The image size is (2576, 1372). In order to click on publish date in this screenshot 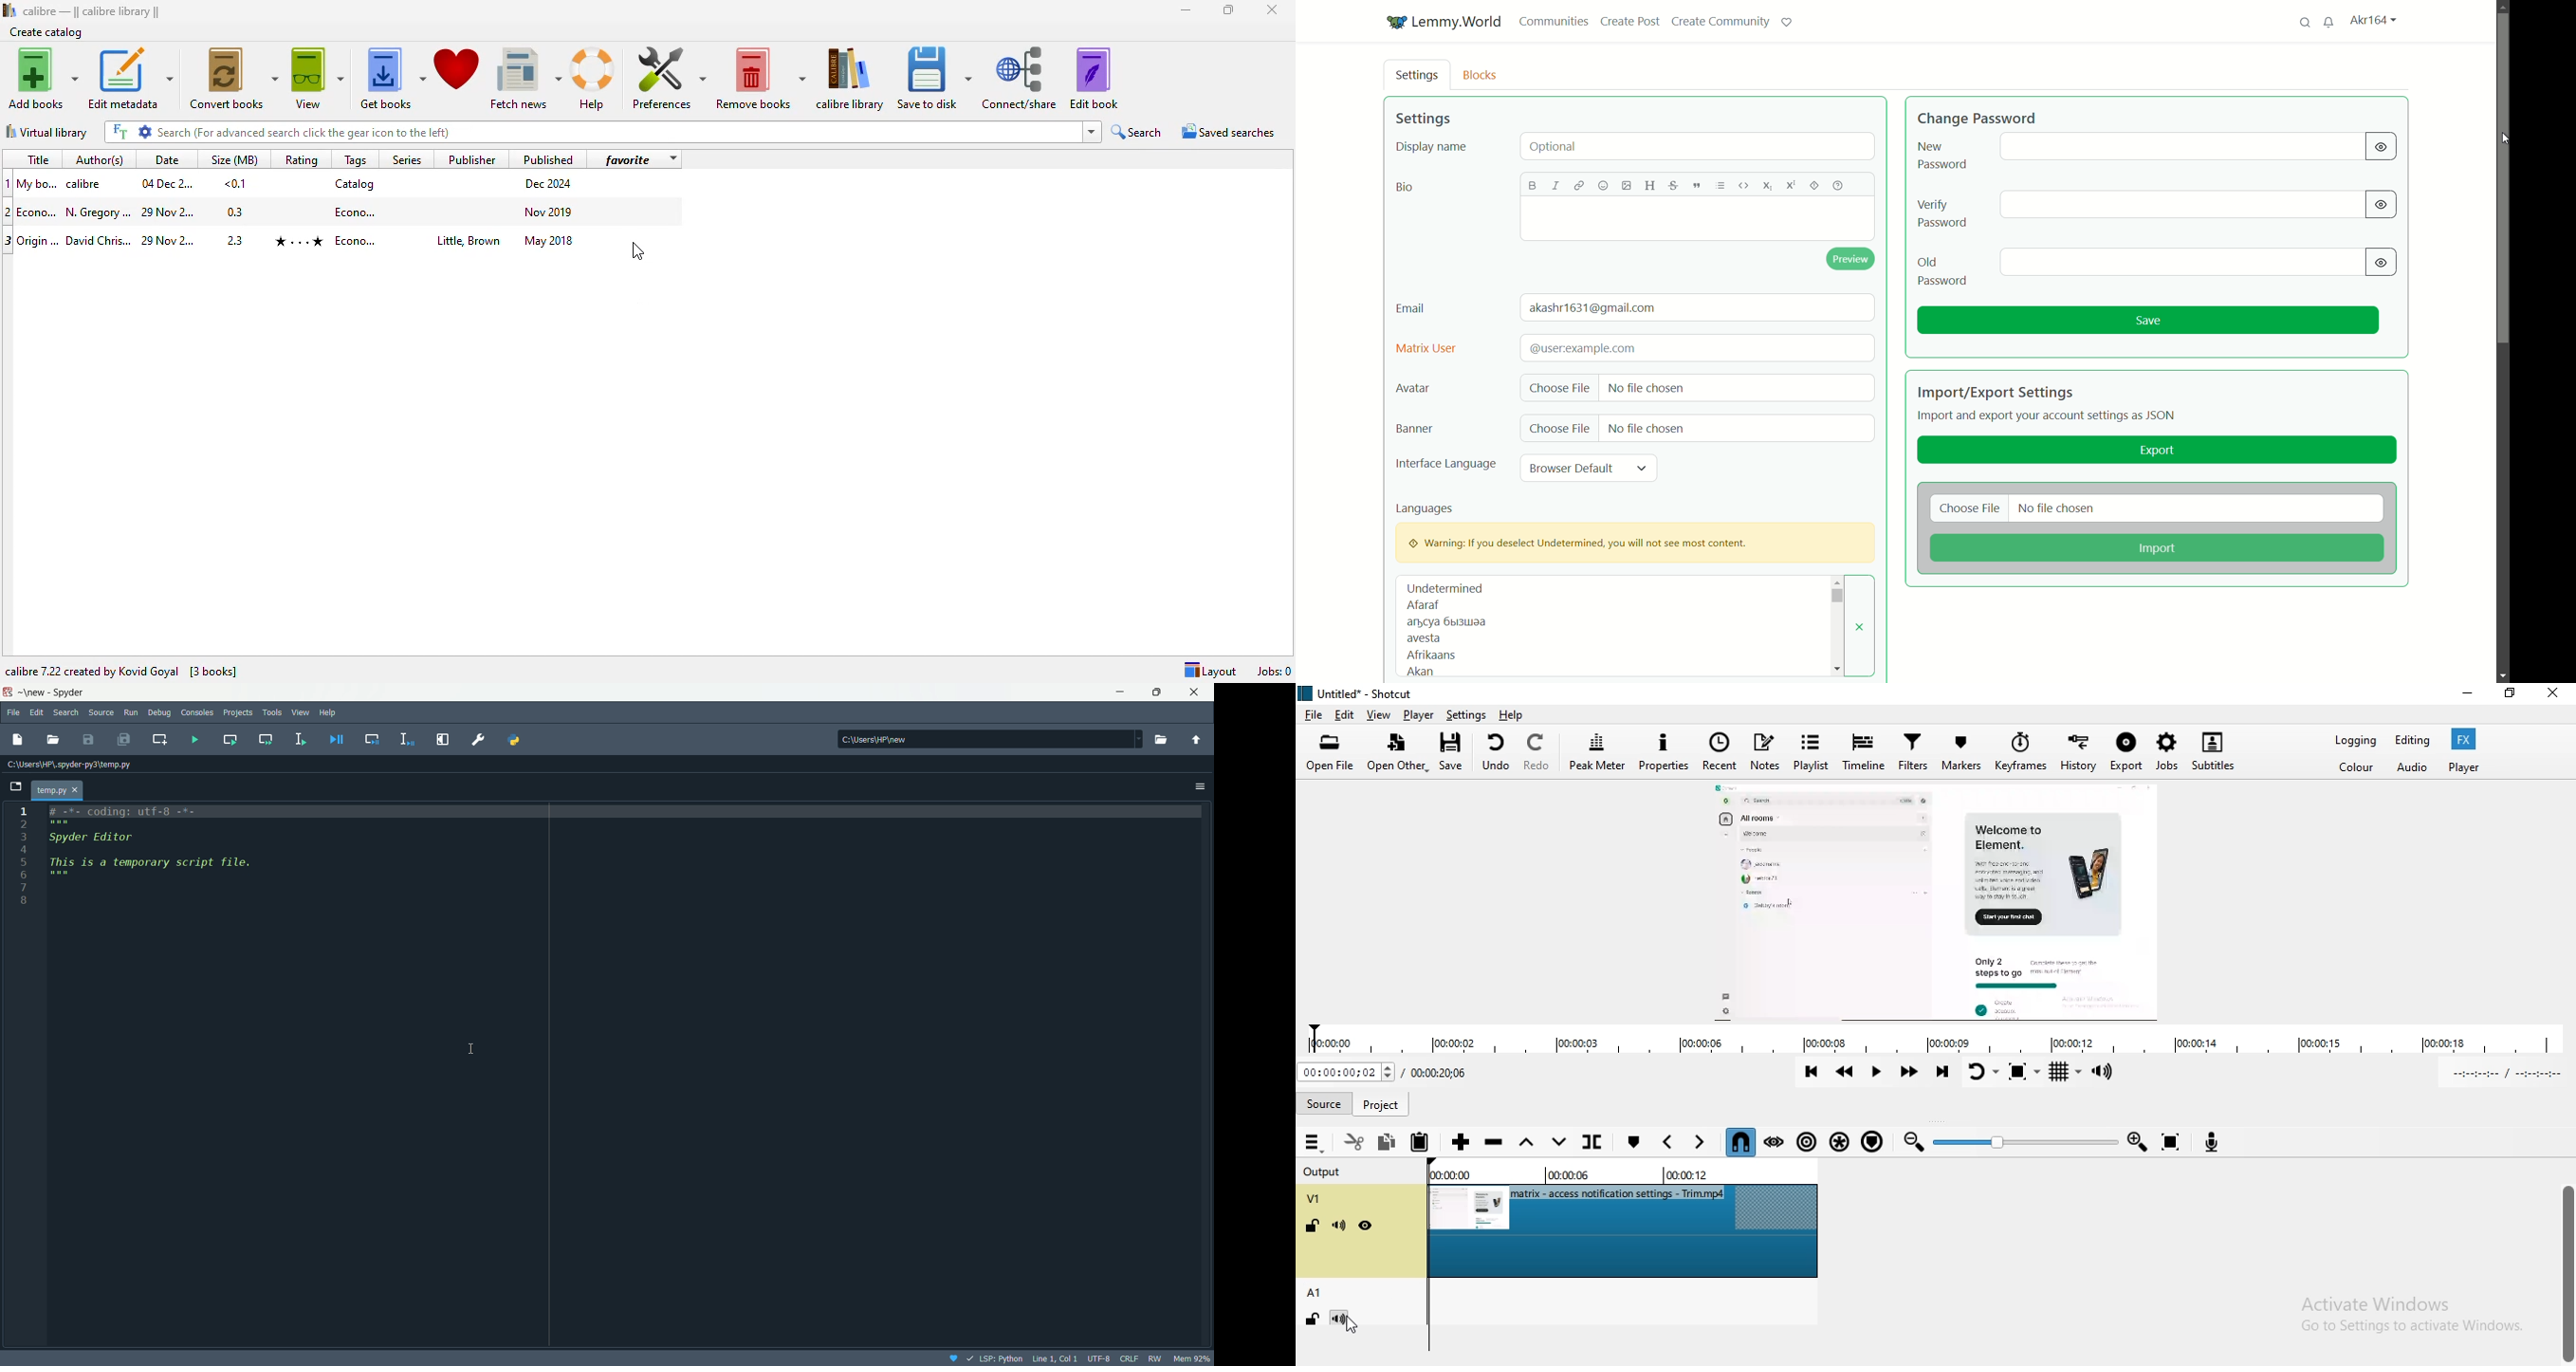, I will do `click(550, 184)`.